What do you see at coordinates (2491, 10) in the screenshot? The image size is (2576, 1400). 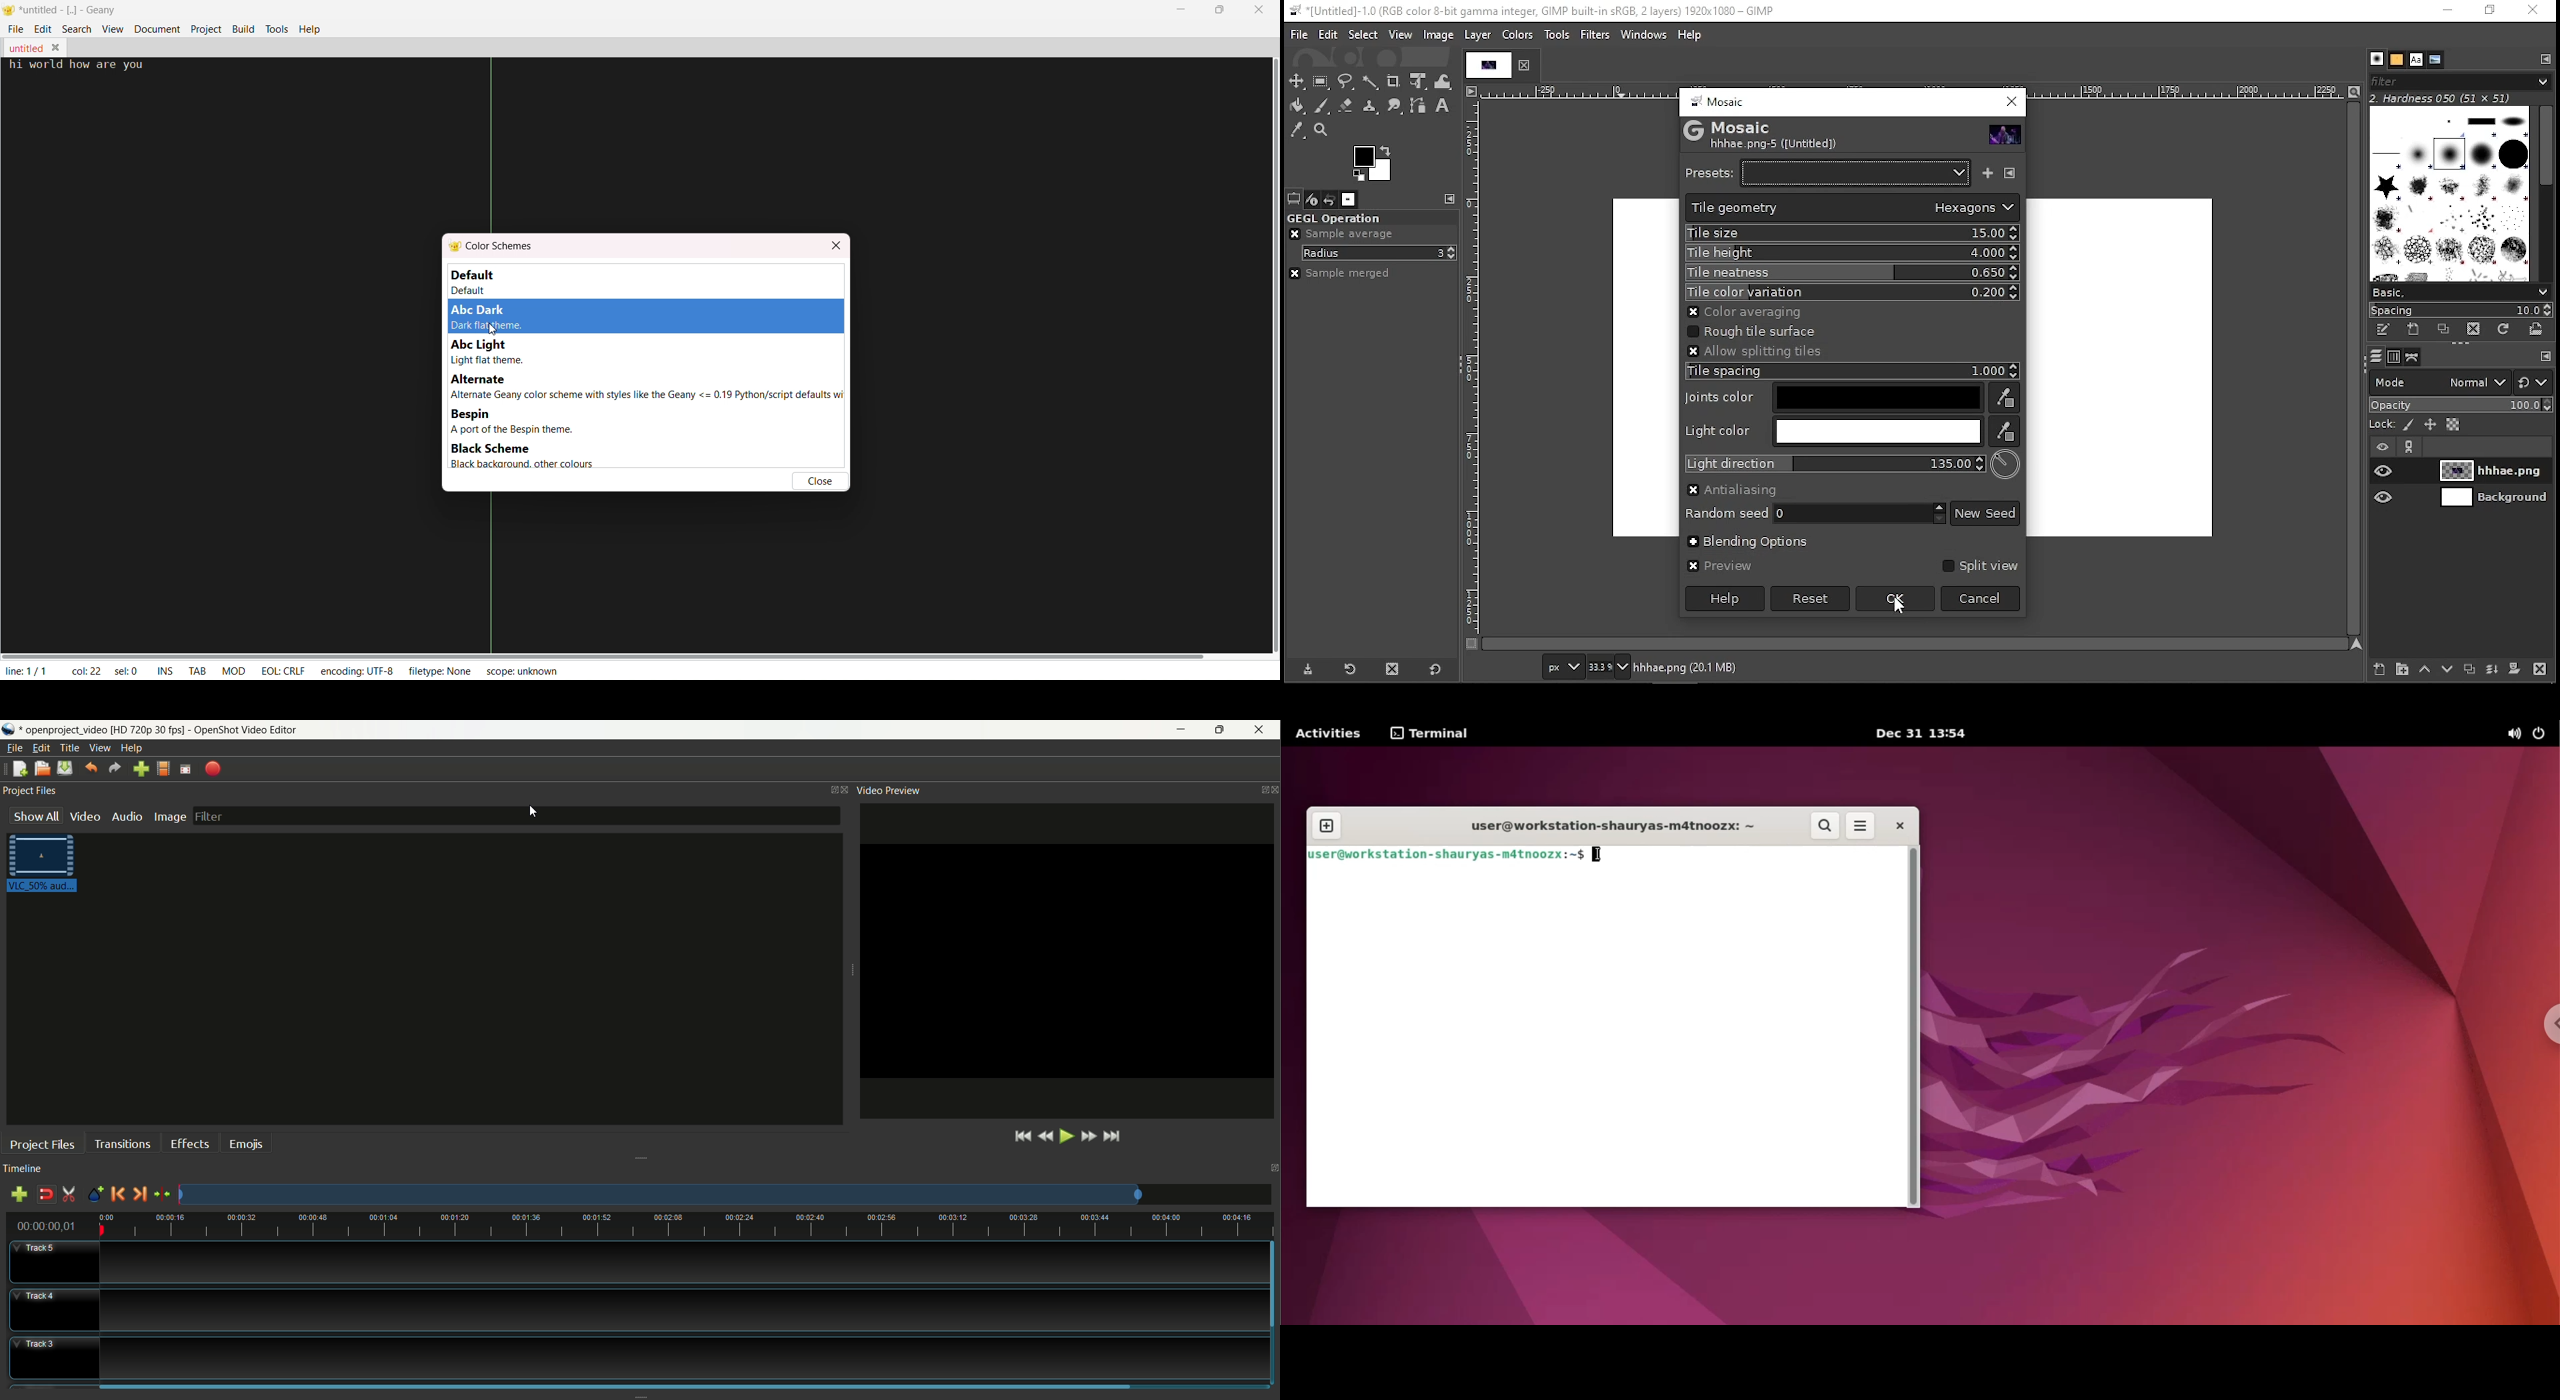 I see `restore` at bounding box center [2491, 10].